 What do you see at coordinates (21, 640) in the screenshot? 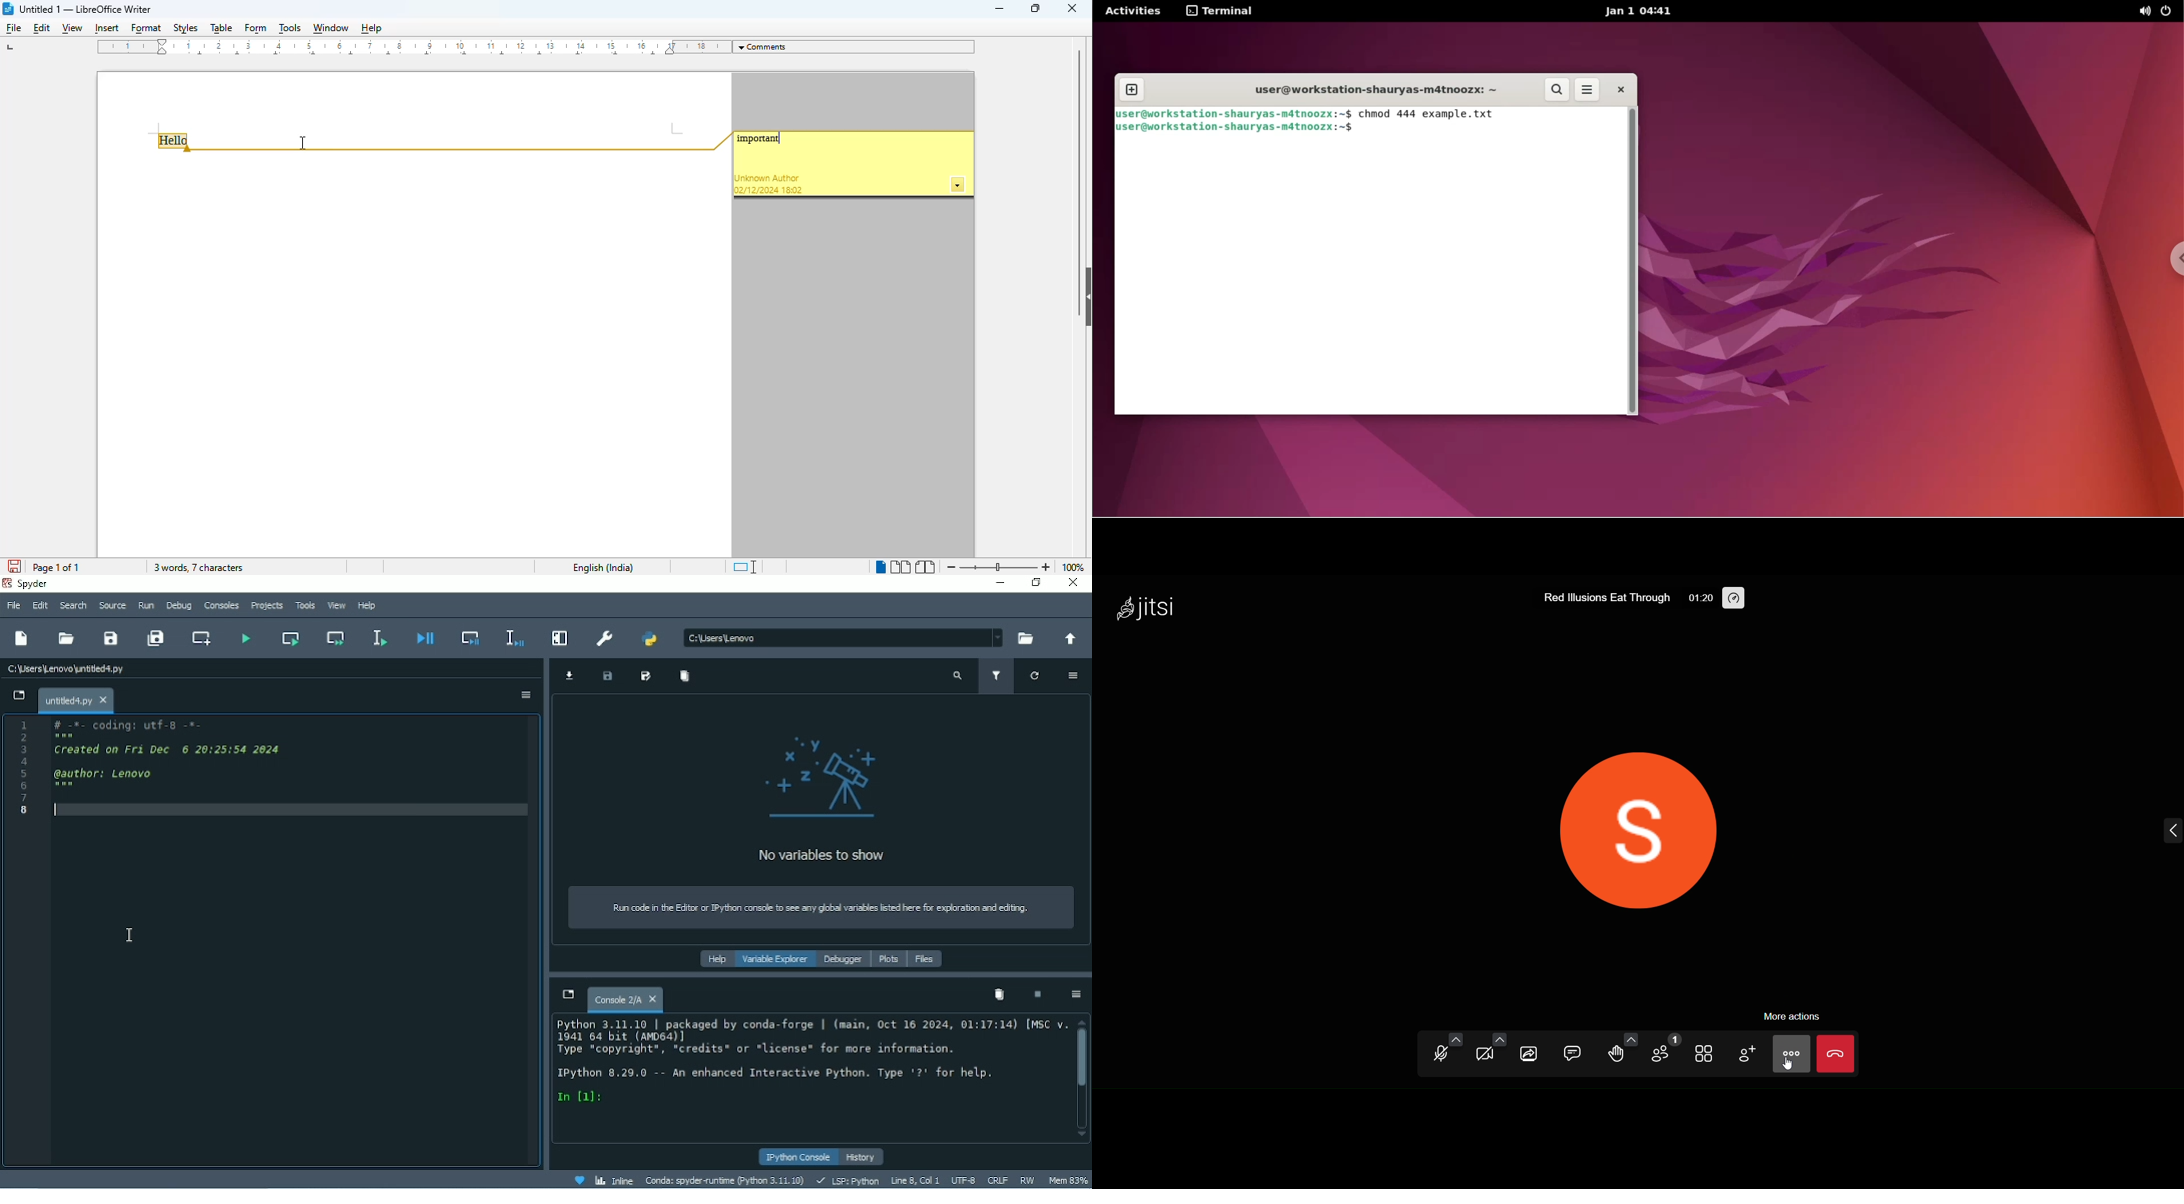
I see `New file` at bounding box center [21, 640].